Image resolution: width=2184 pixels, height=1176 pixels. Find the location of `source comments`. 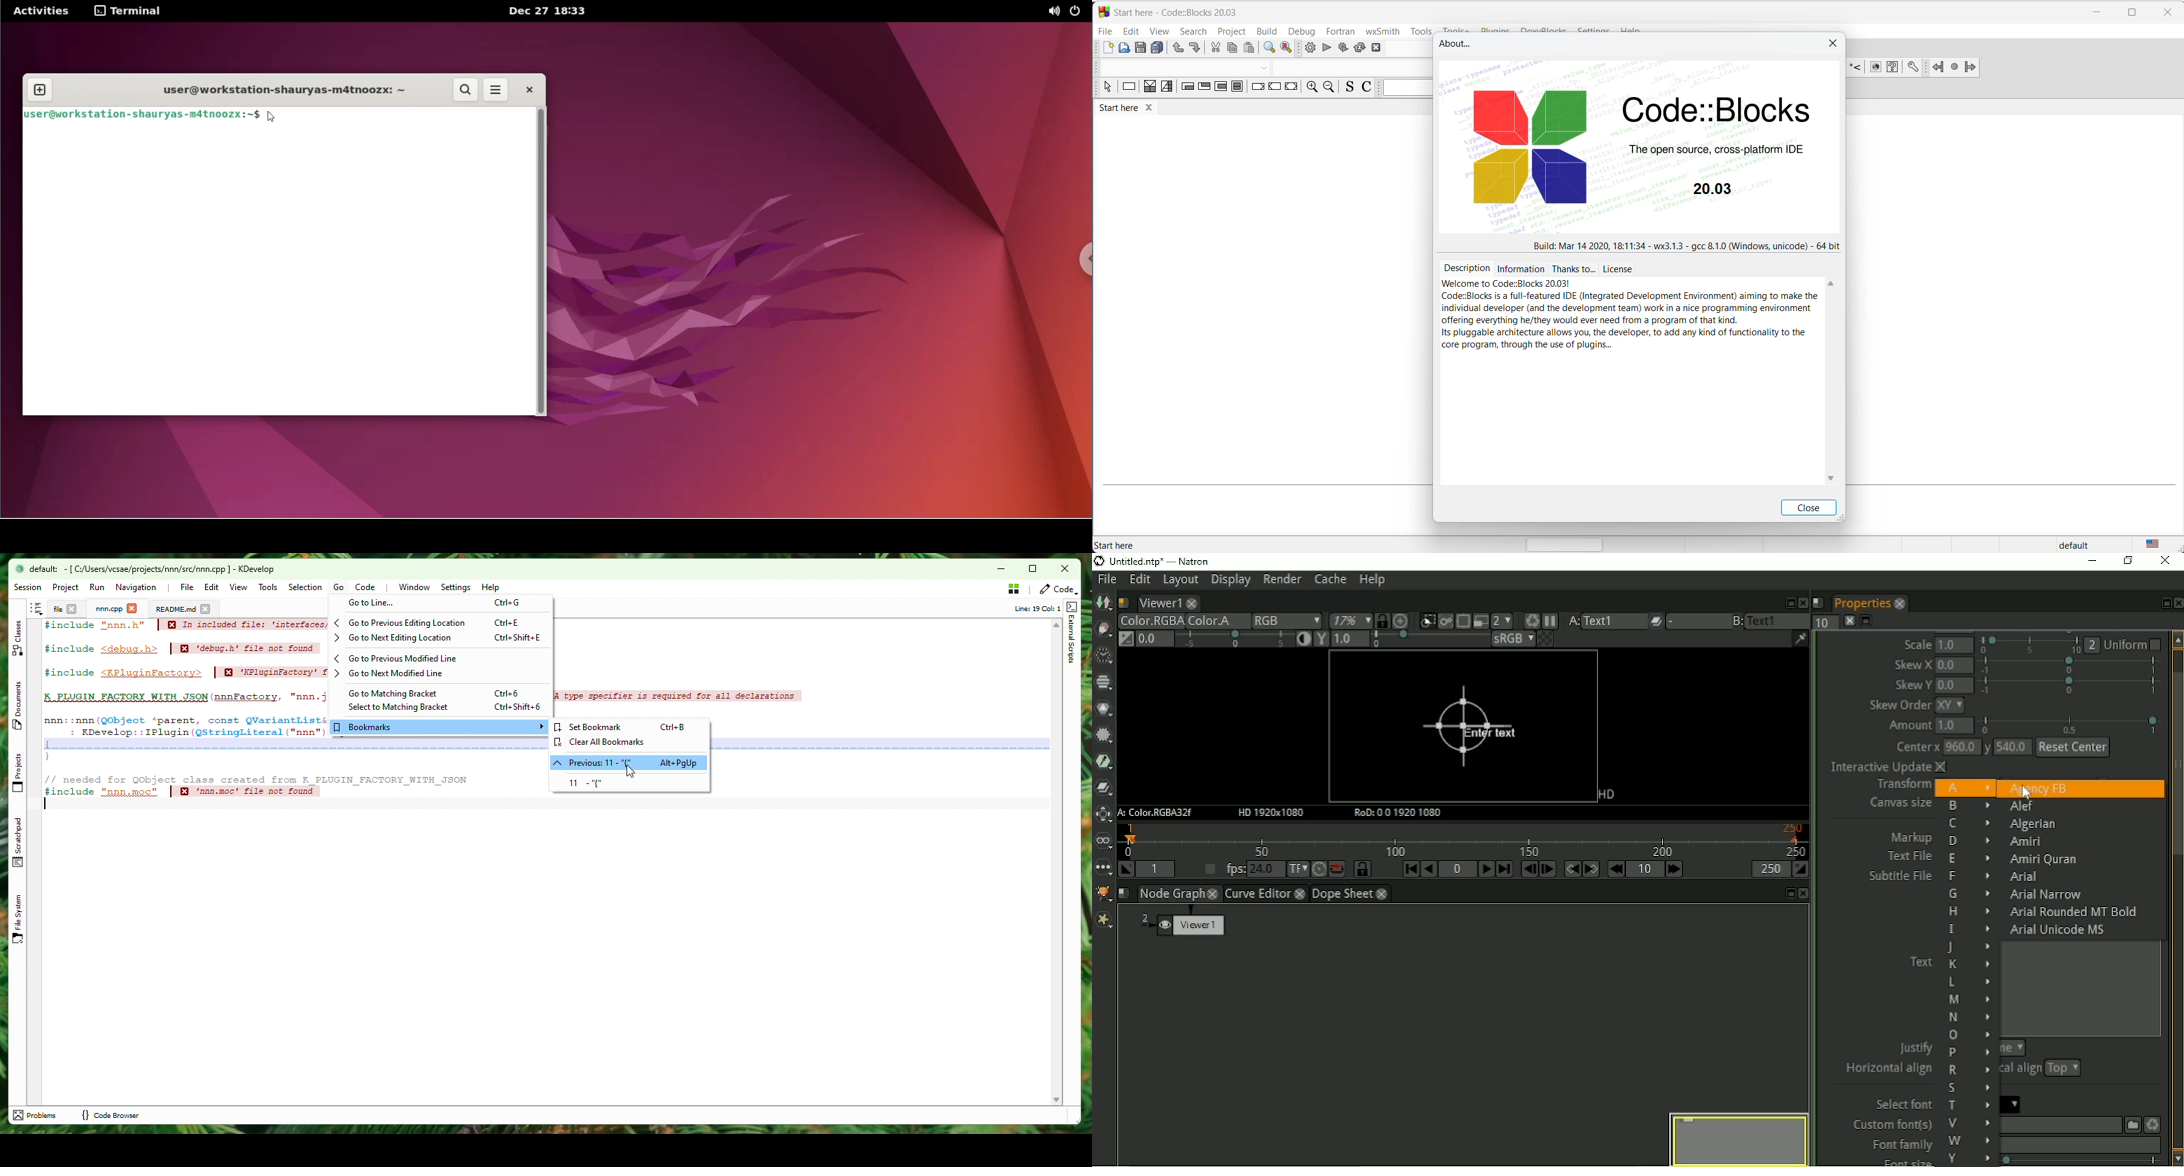

source comments is located at coordinates (1350, 87).